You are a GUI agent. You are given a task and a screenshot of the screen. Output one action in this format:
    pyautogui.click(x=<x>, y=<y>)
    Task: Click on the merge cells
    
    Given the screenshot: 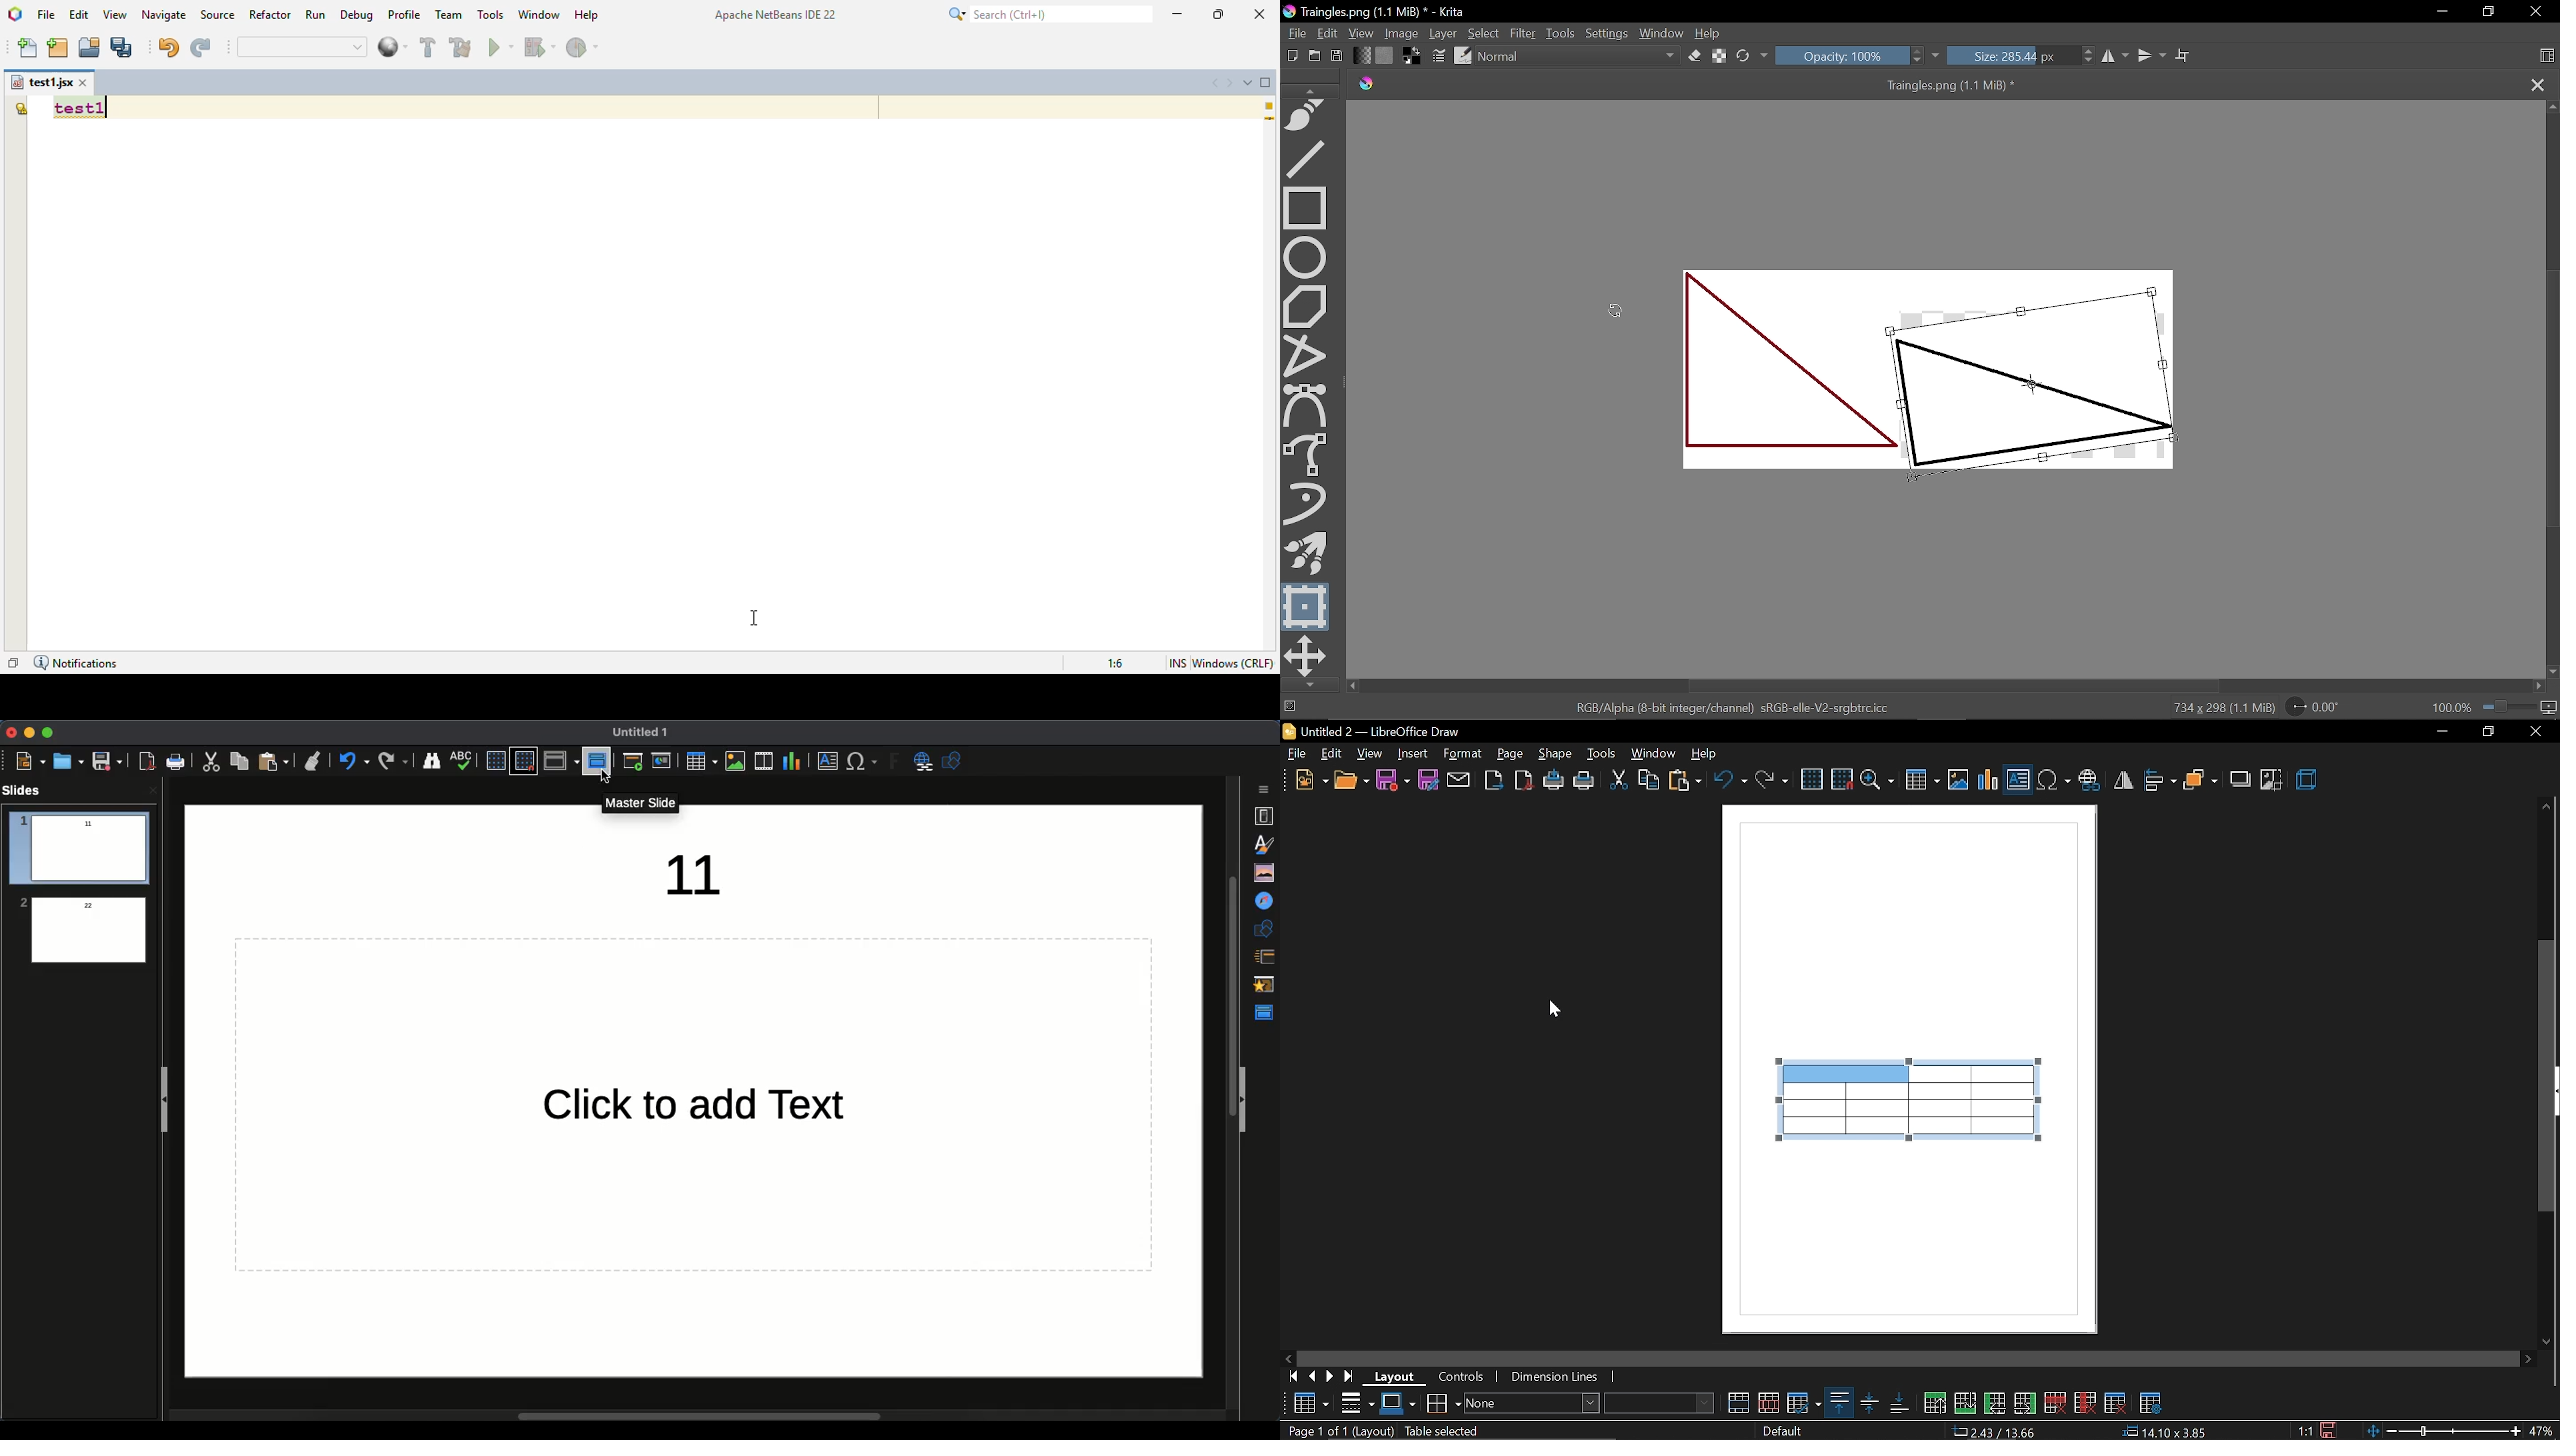 What is the action you would take?
    pyautogui.click(x=1738, y=1403)
    